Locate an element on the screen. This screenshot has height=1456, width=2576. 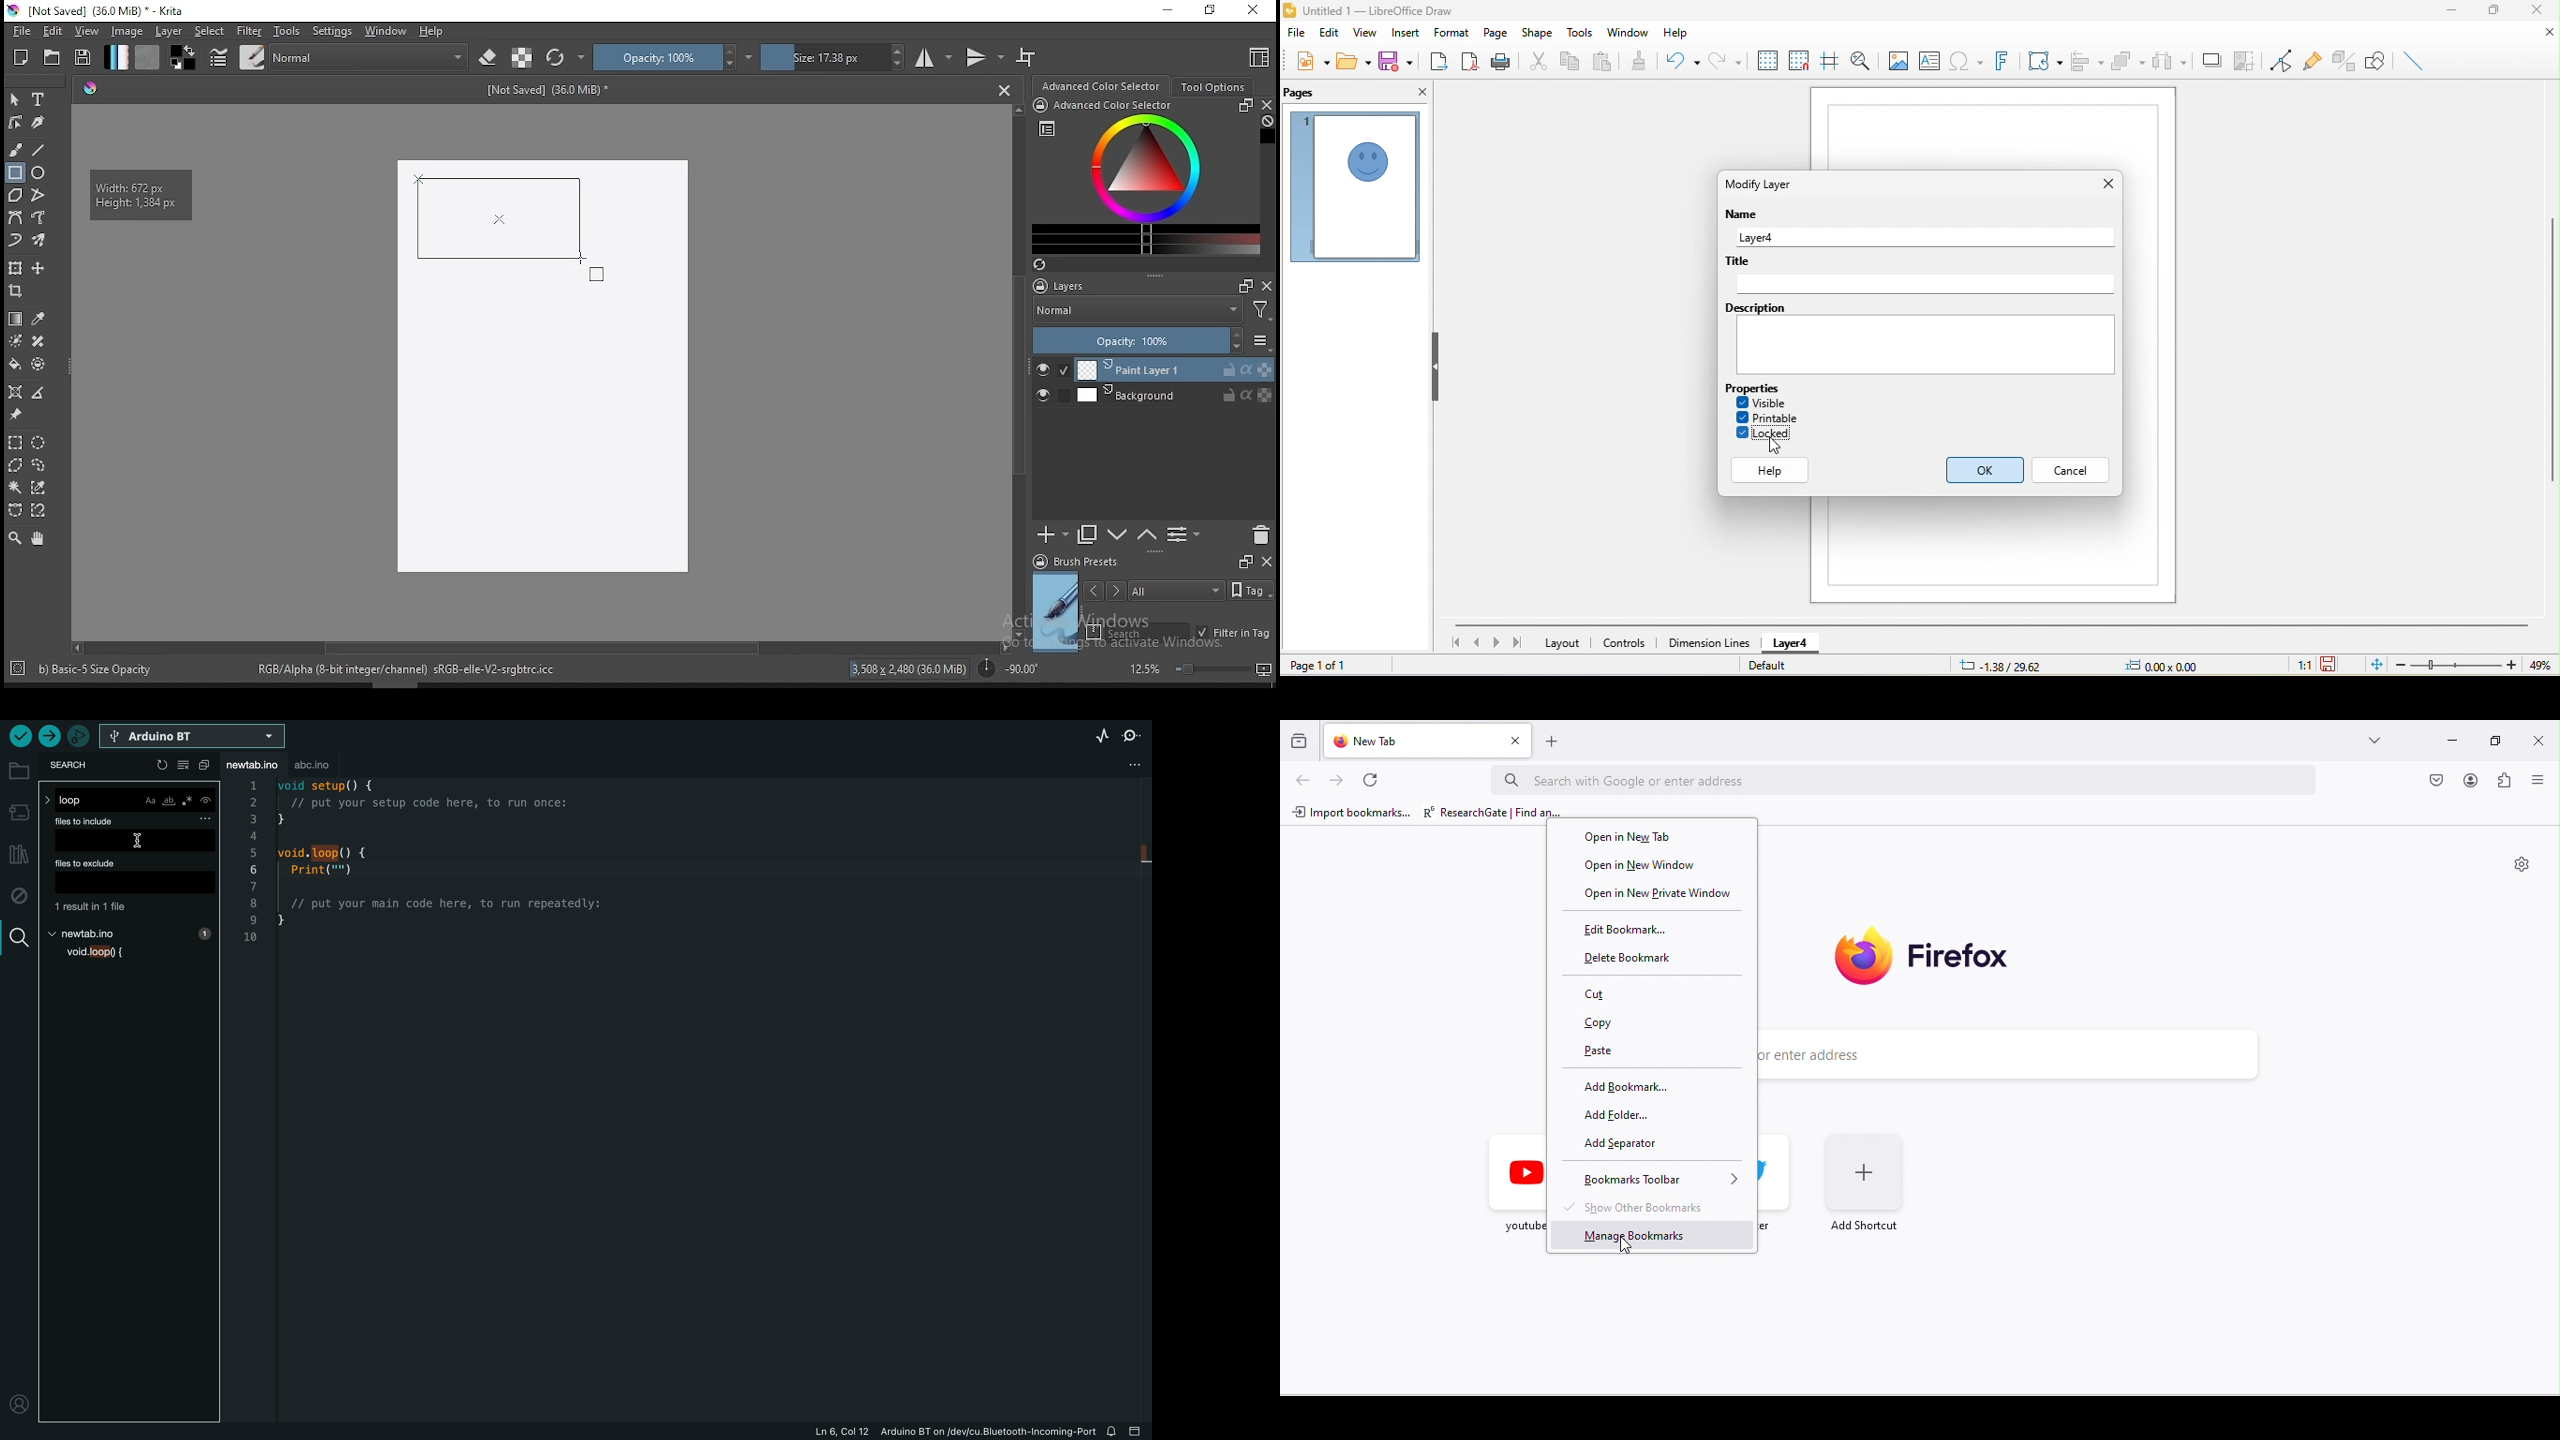
toggle extrusion is located at coordinates (2344, 61).